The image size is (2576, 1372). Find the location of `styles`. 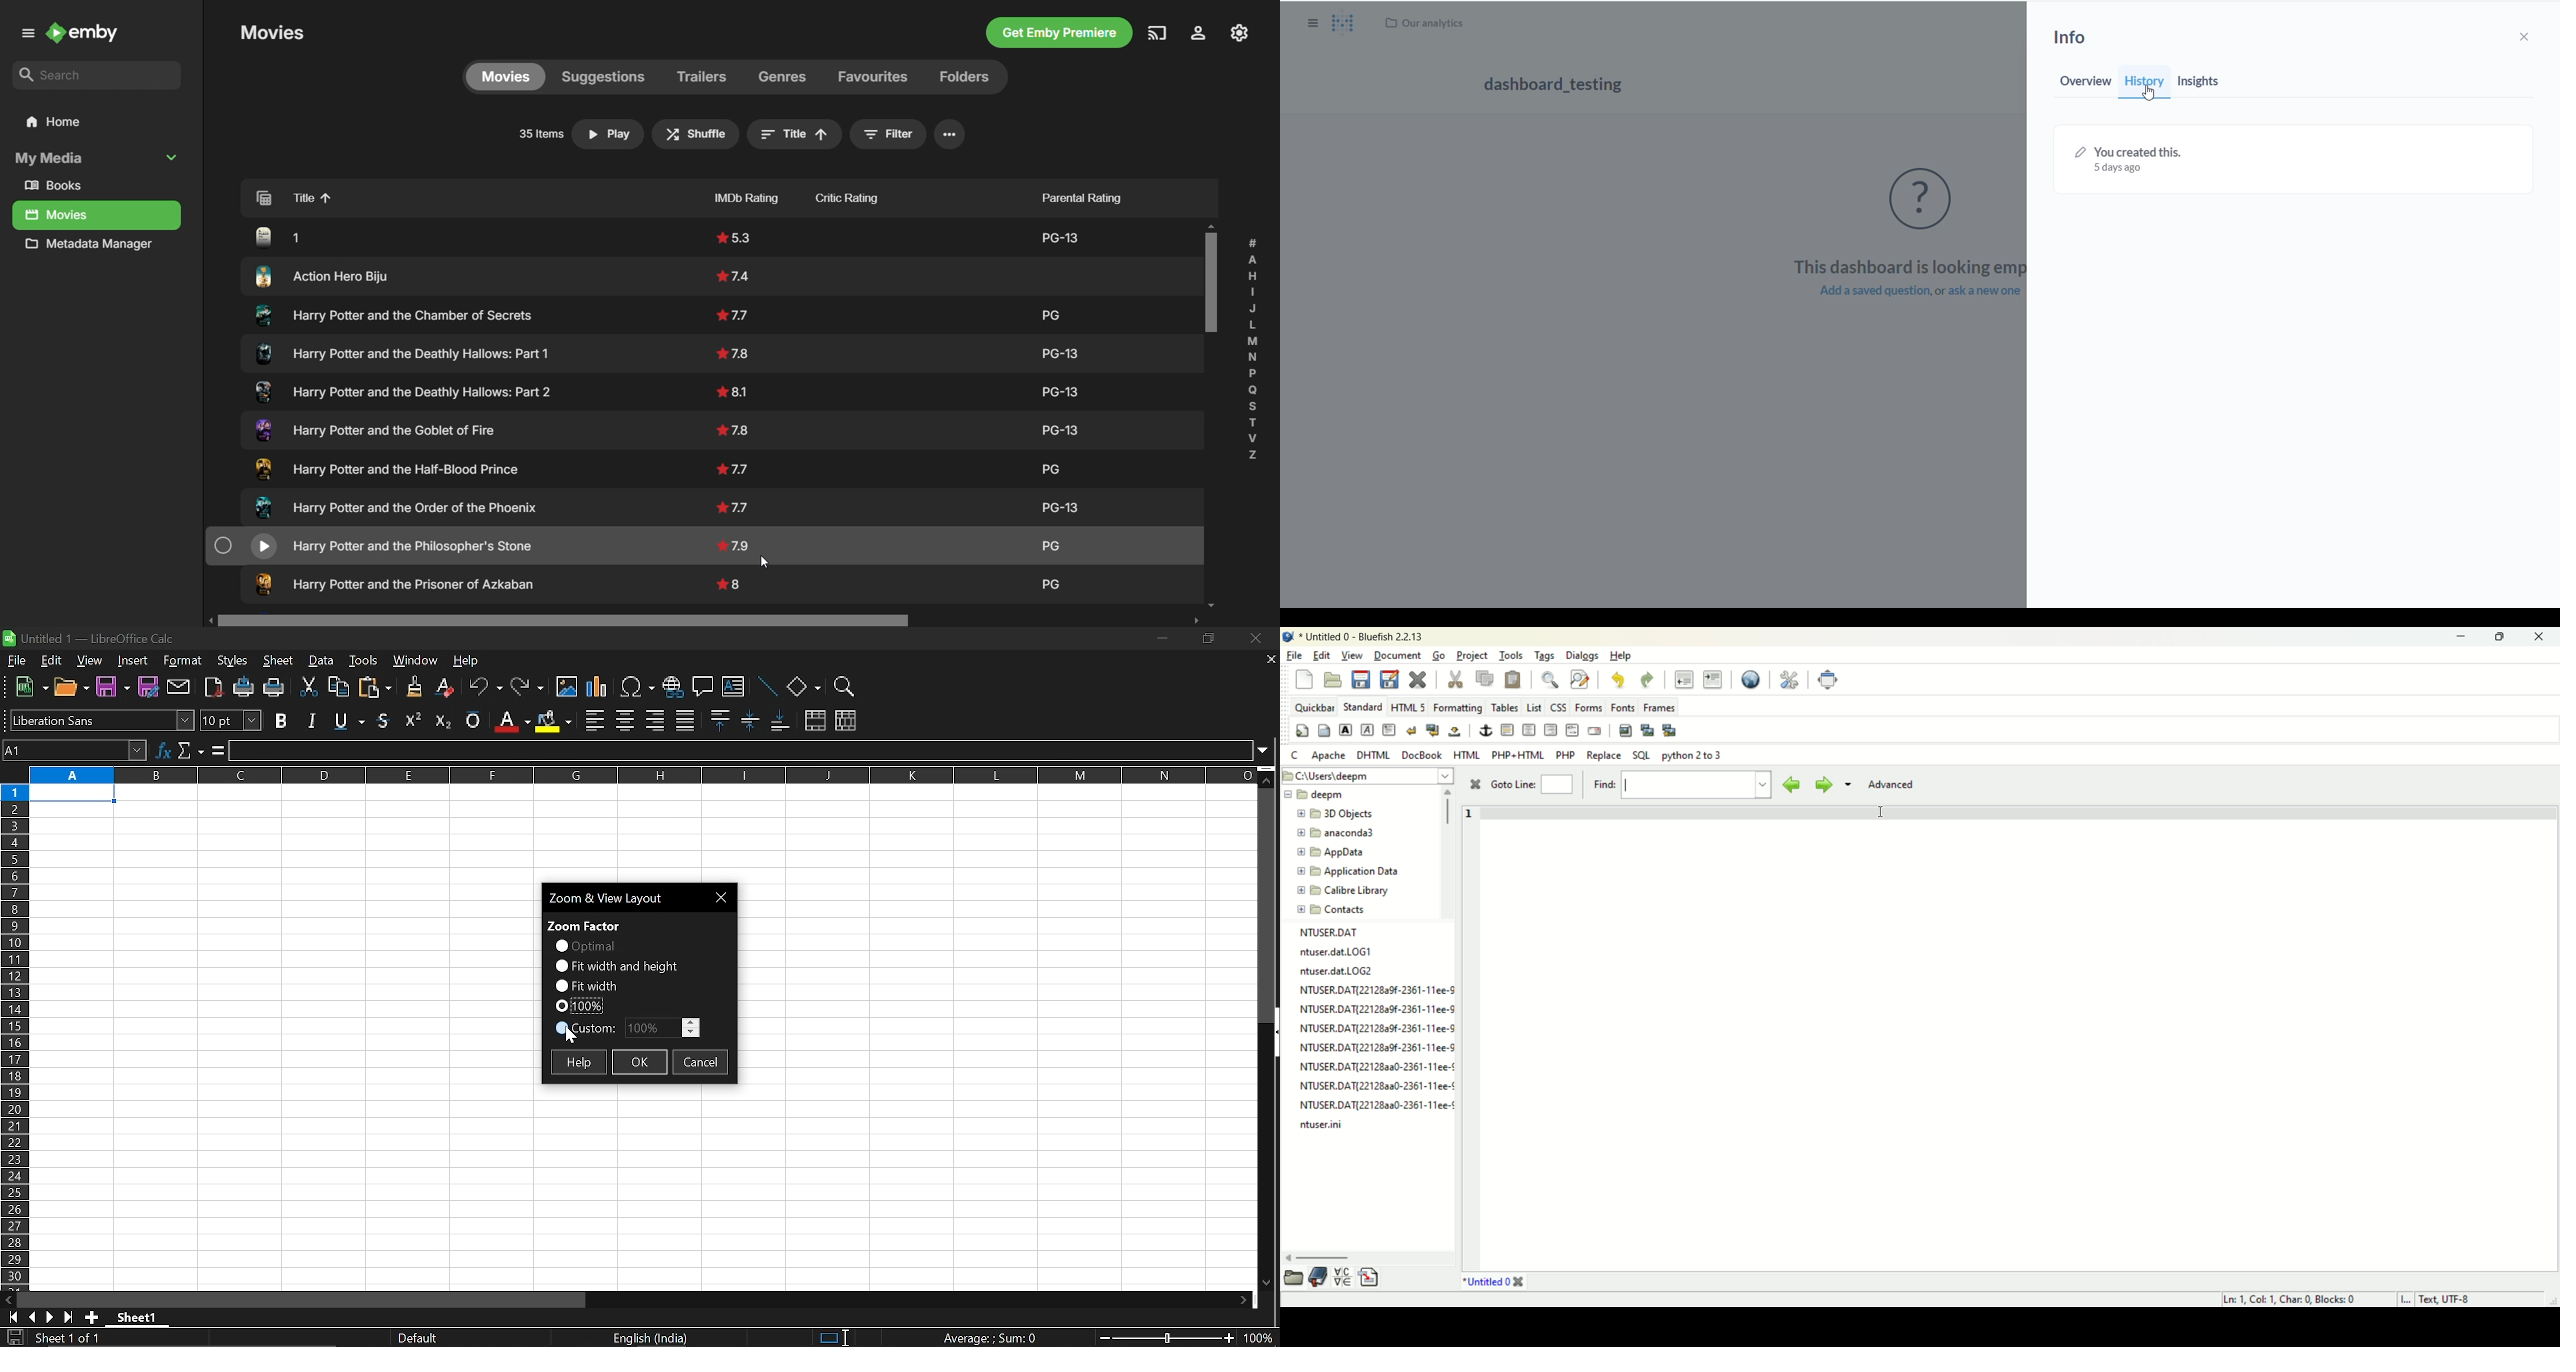

styles is located at coordinates (233, 662).